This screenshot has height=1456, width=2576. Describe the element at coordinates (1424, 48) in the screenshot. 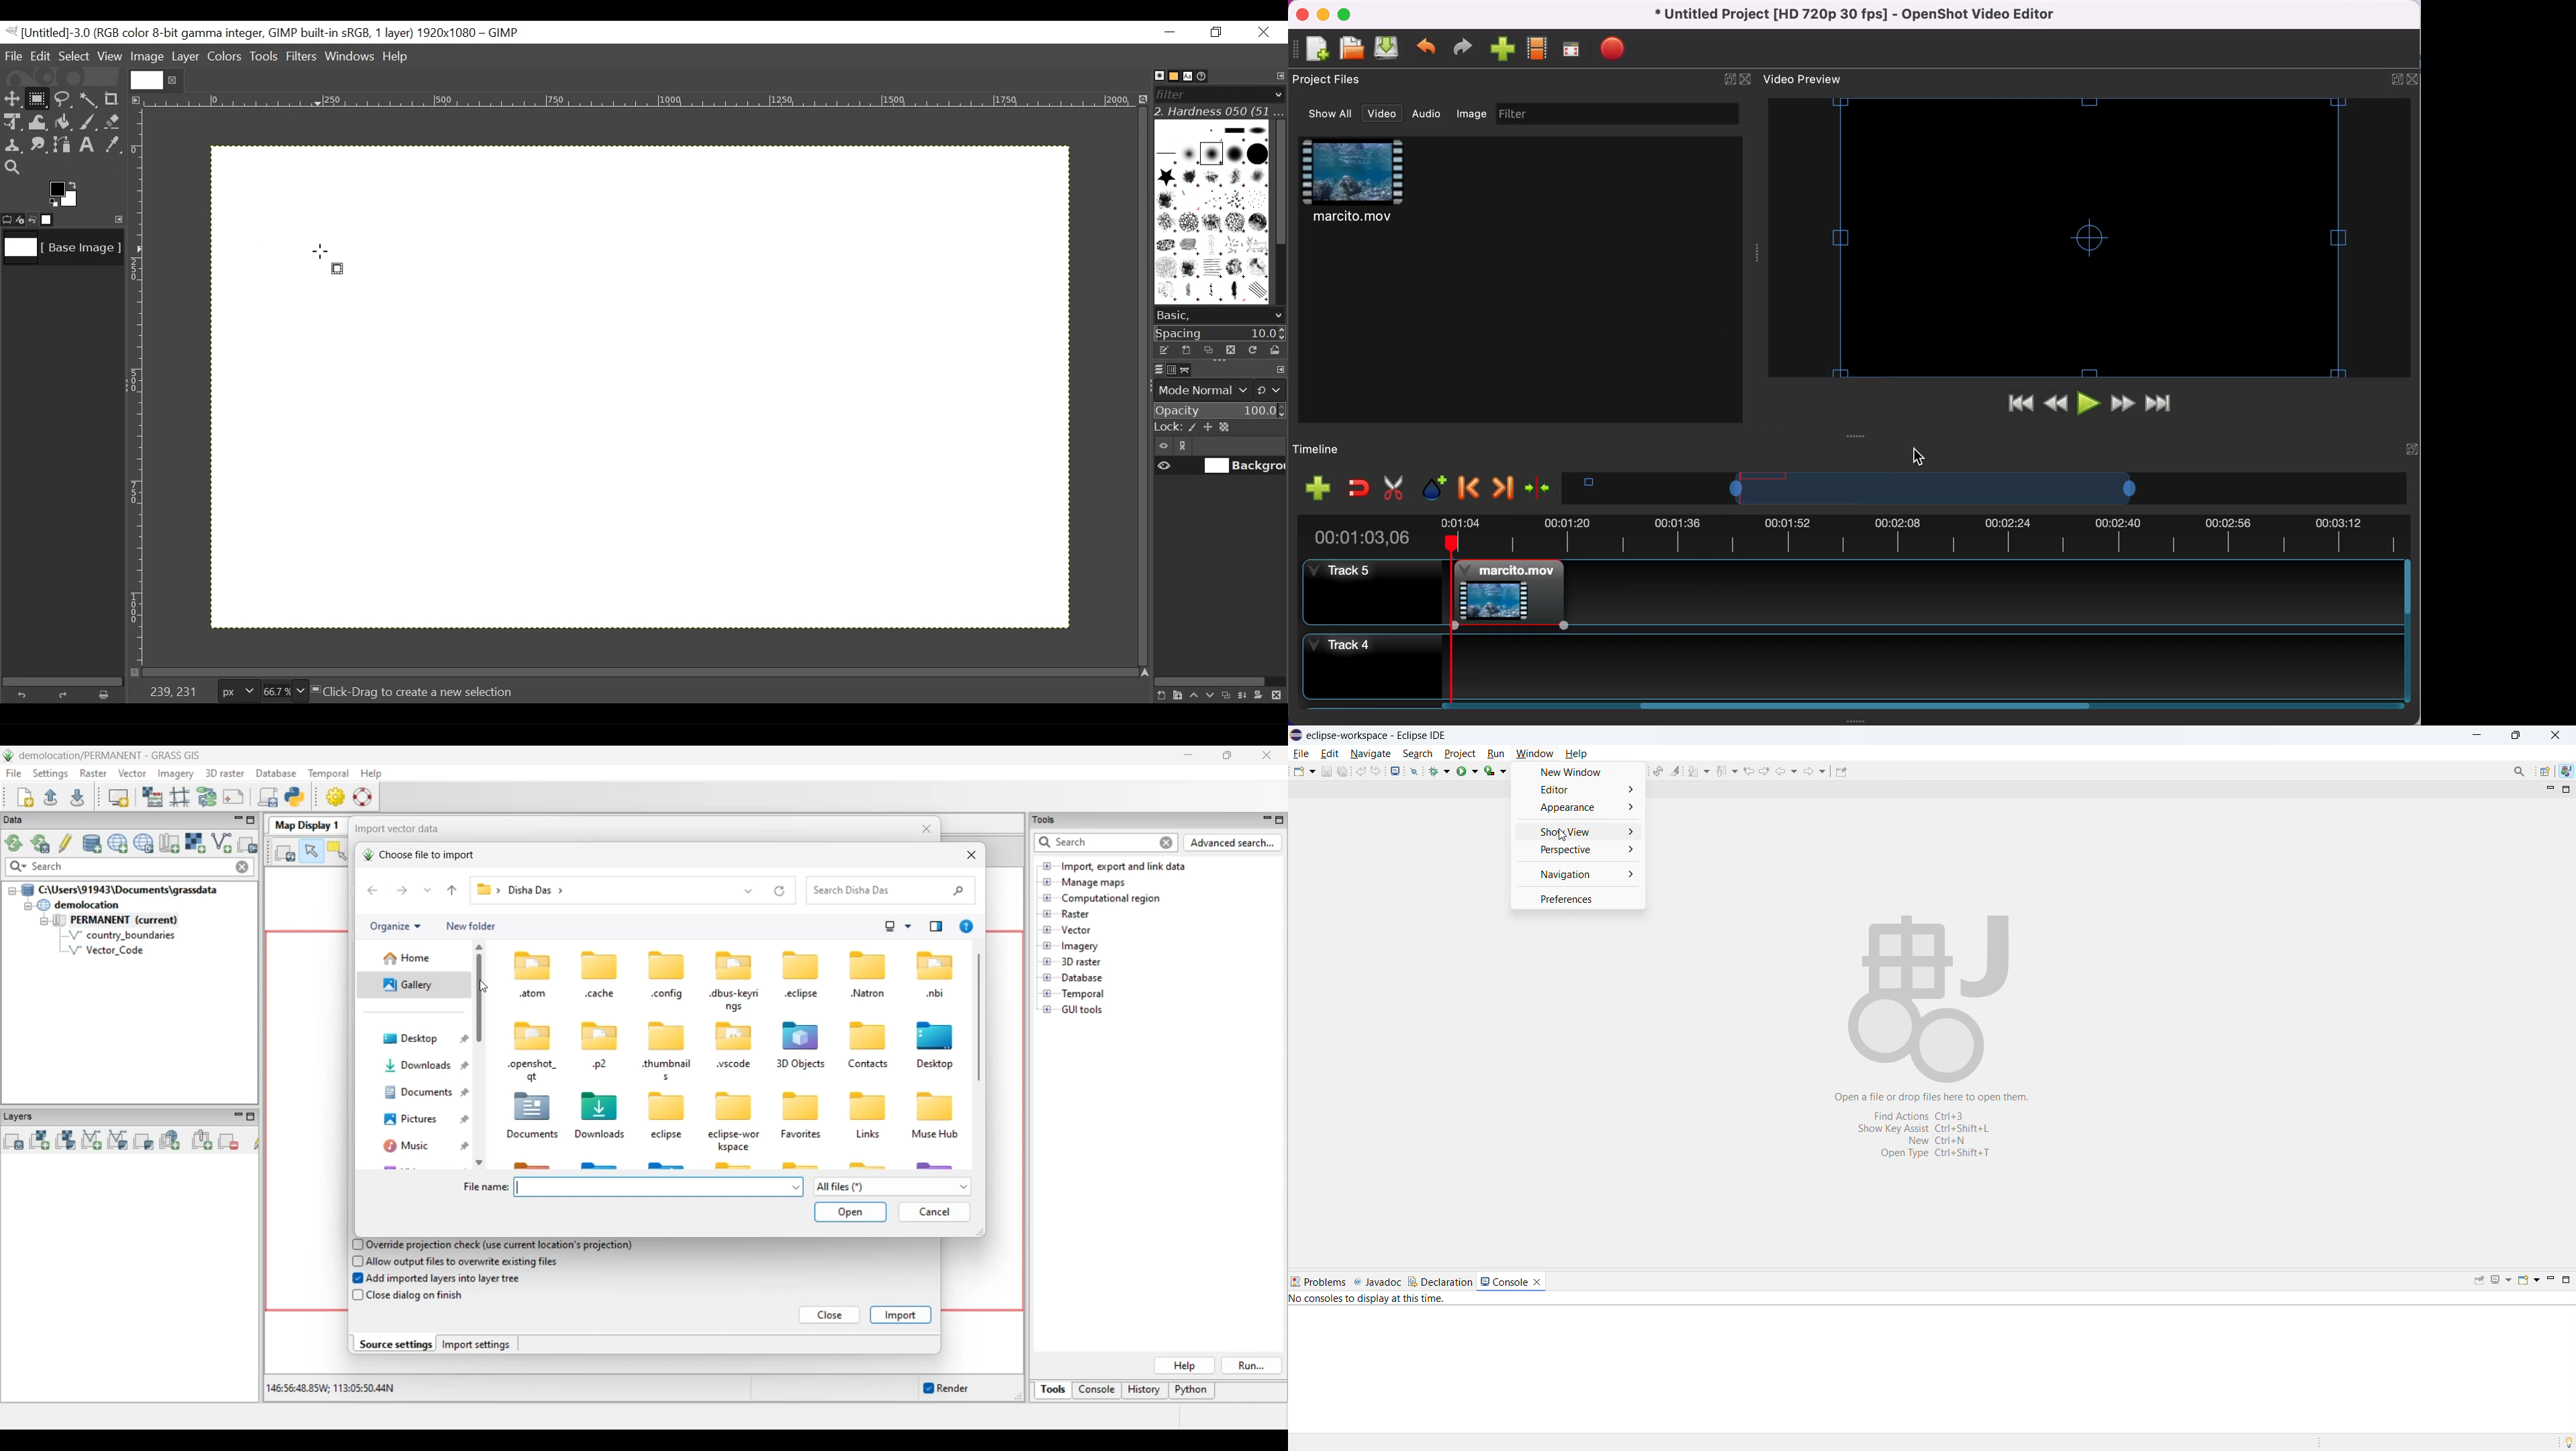

I see `undo` at that location.